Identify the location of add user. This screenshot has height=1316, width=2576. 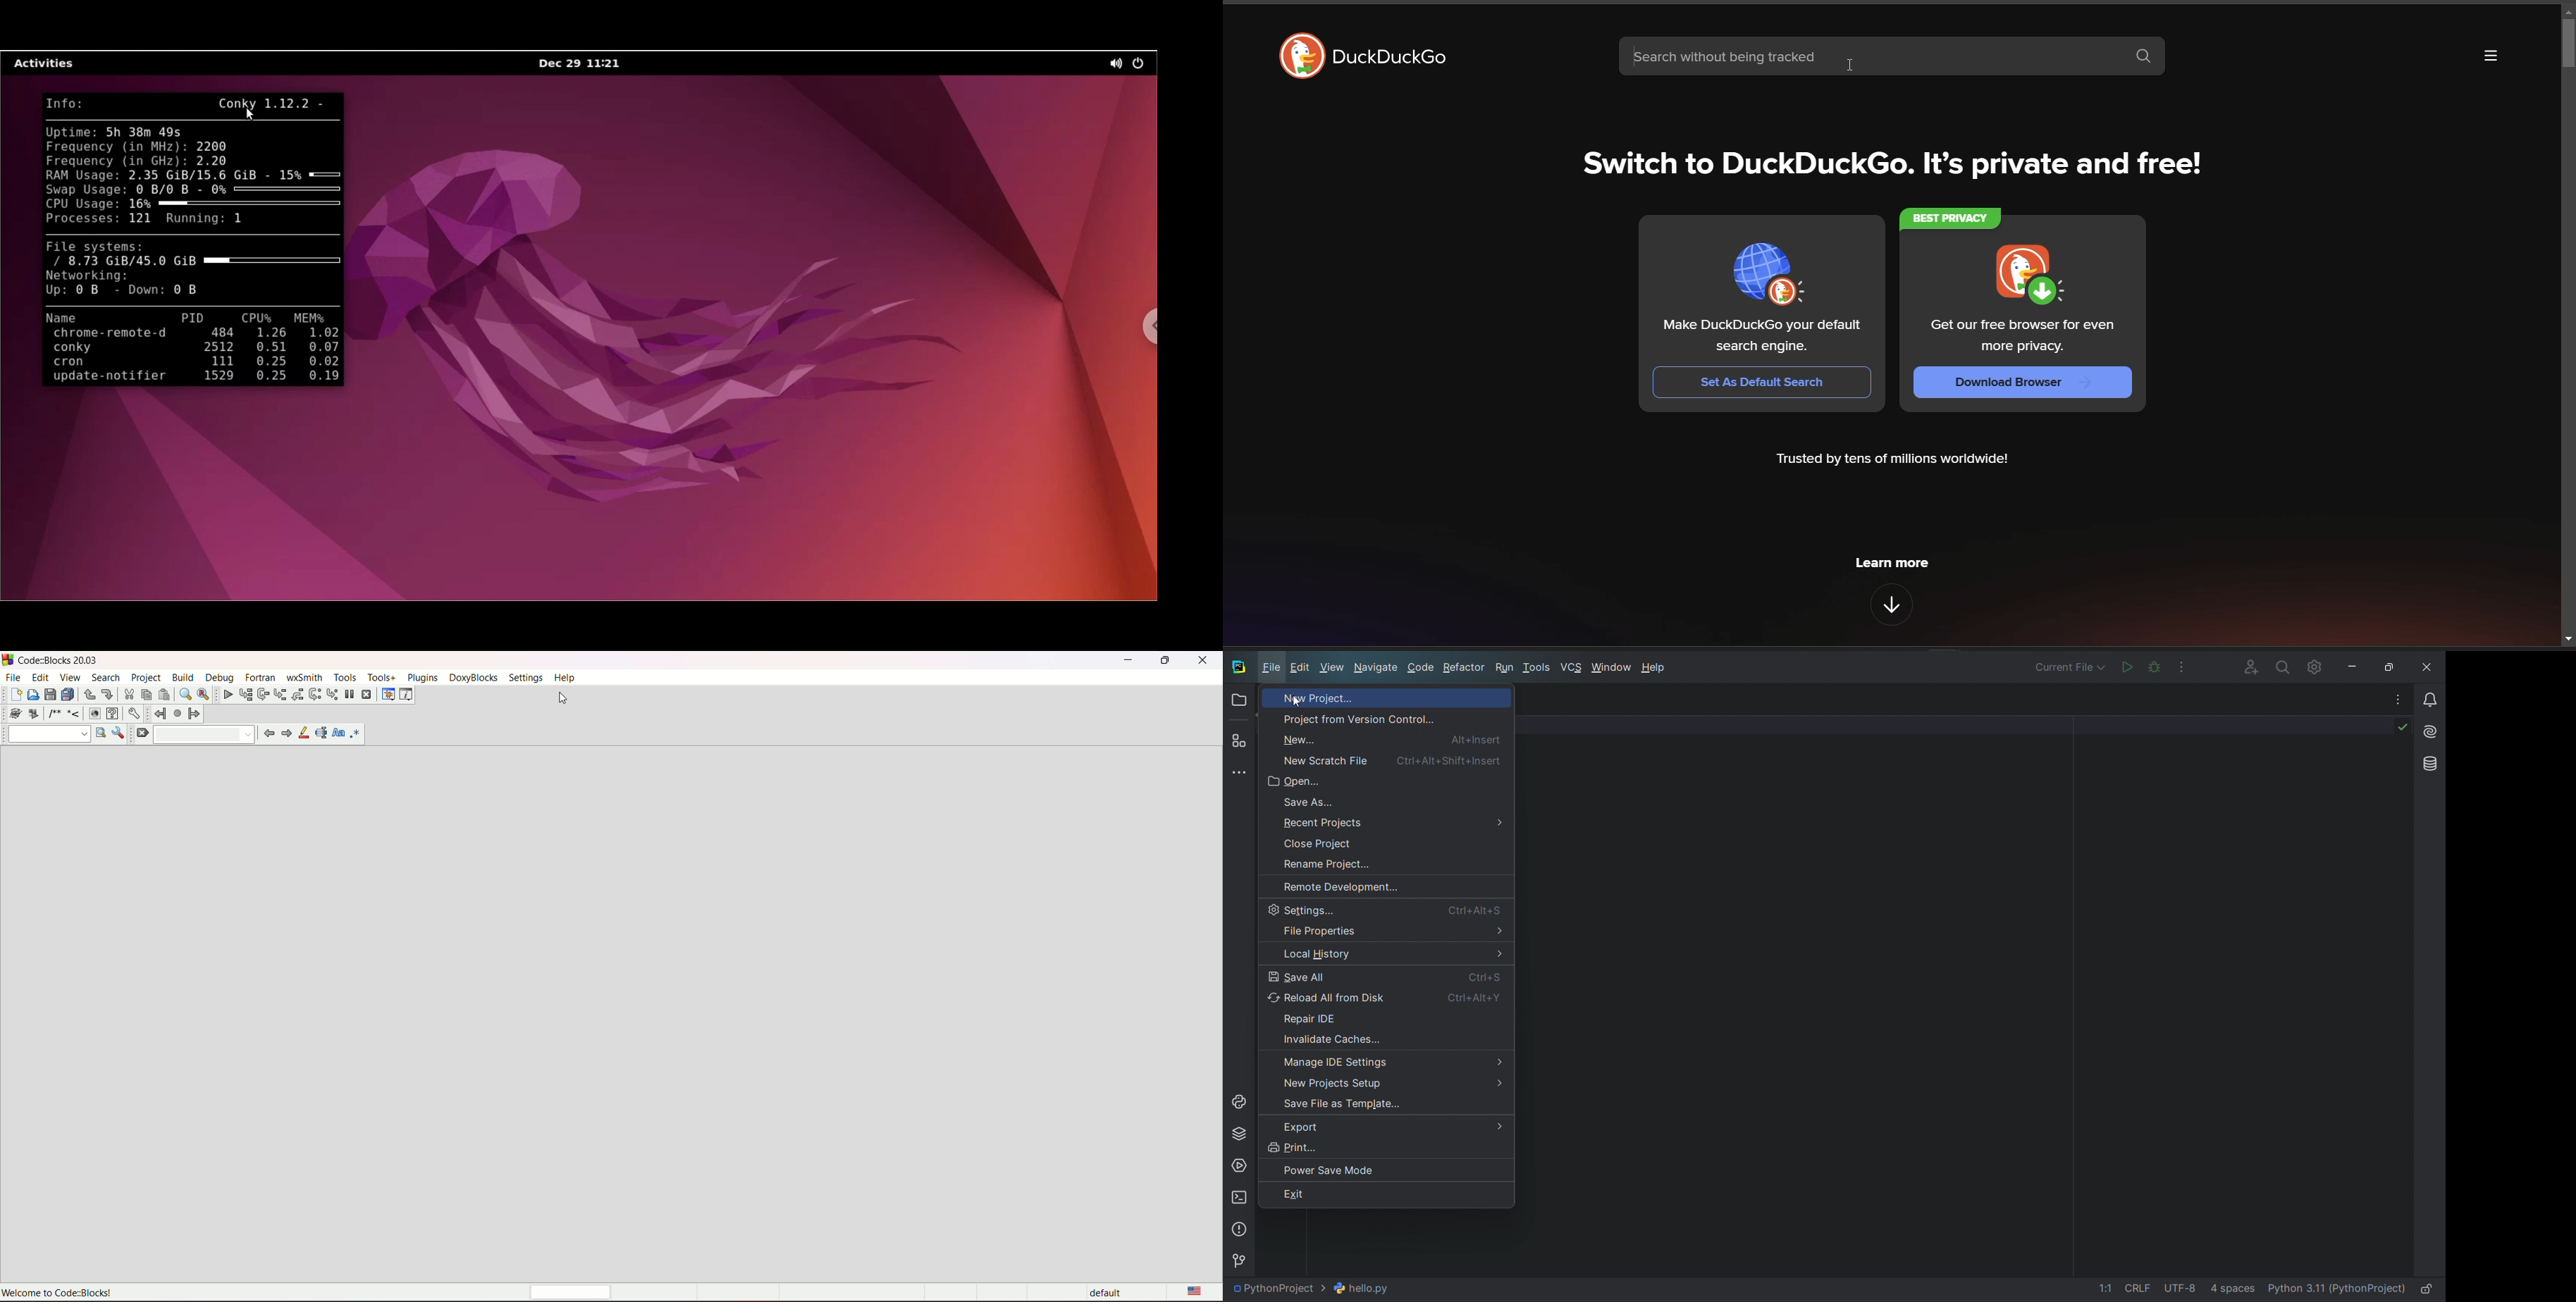
(2247, 666).